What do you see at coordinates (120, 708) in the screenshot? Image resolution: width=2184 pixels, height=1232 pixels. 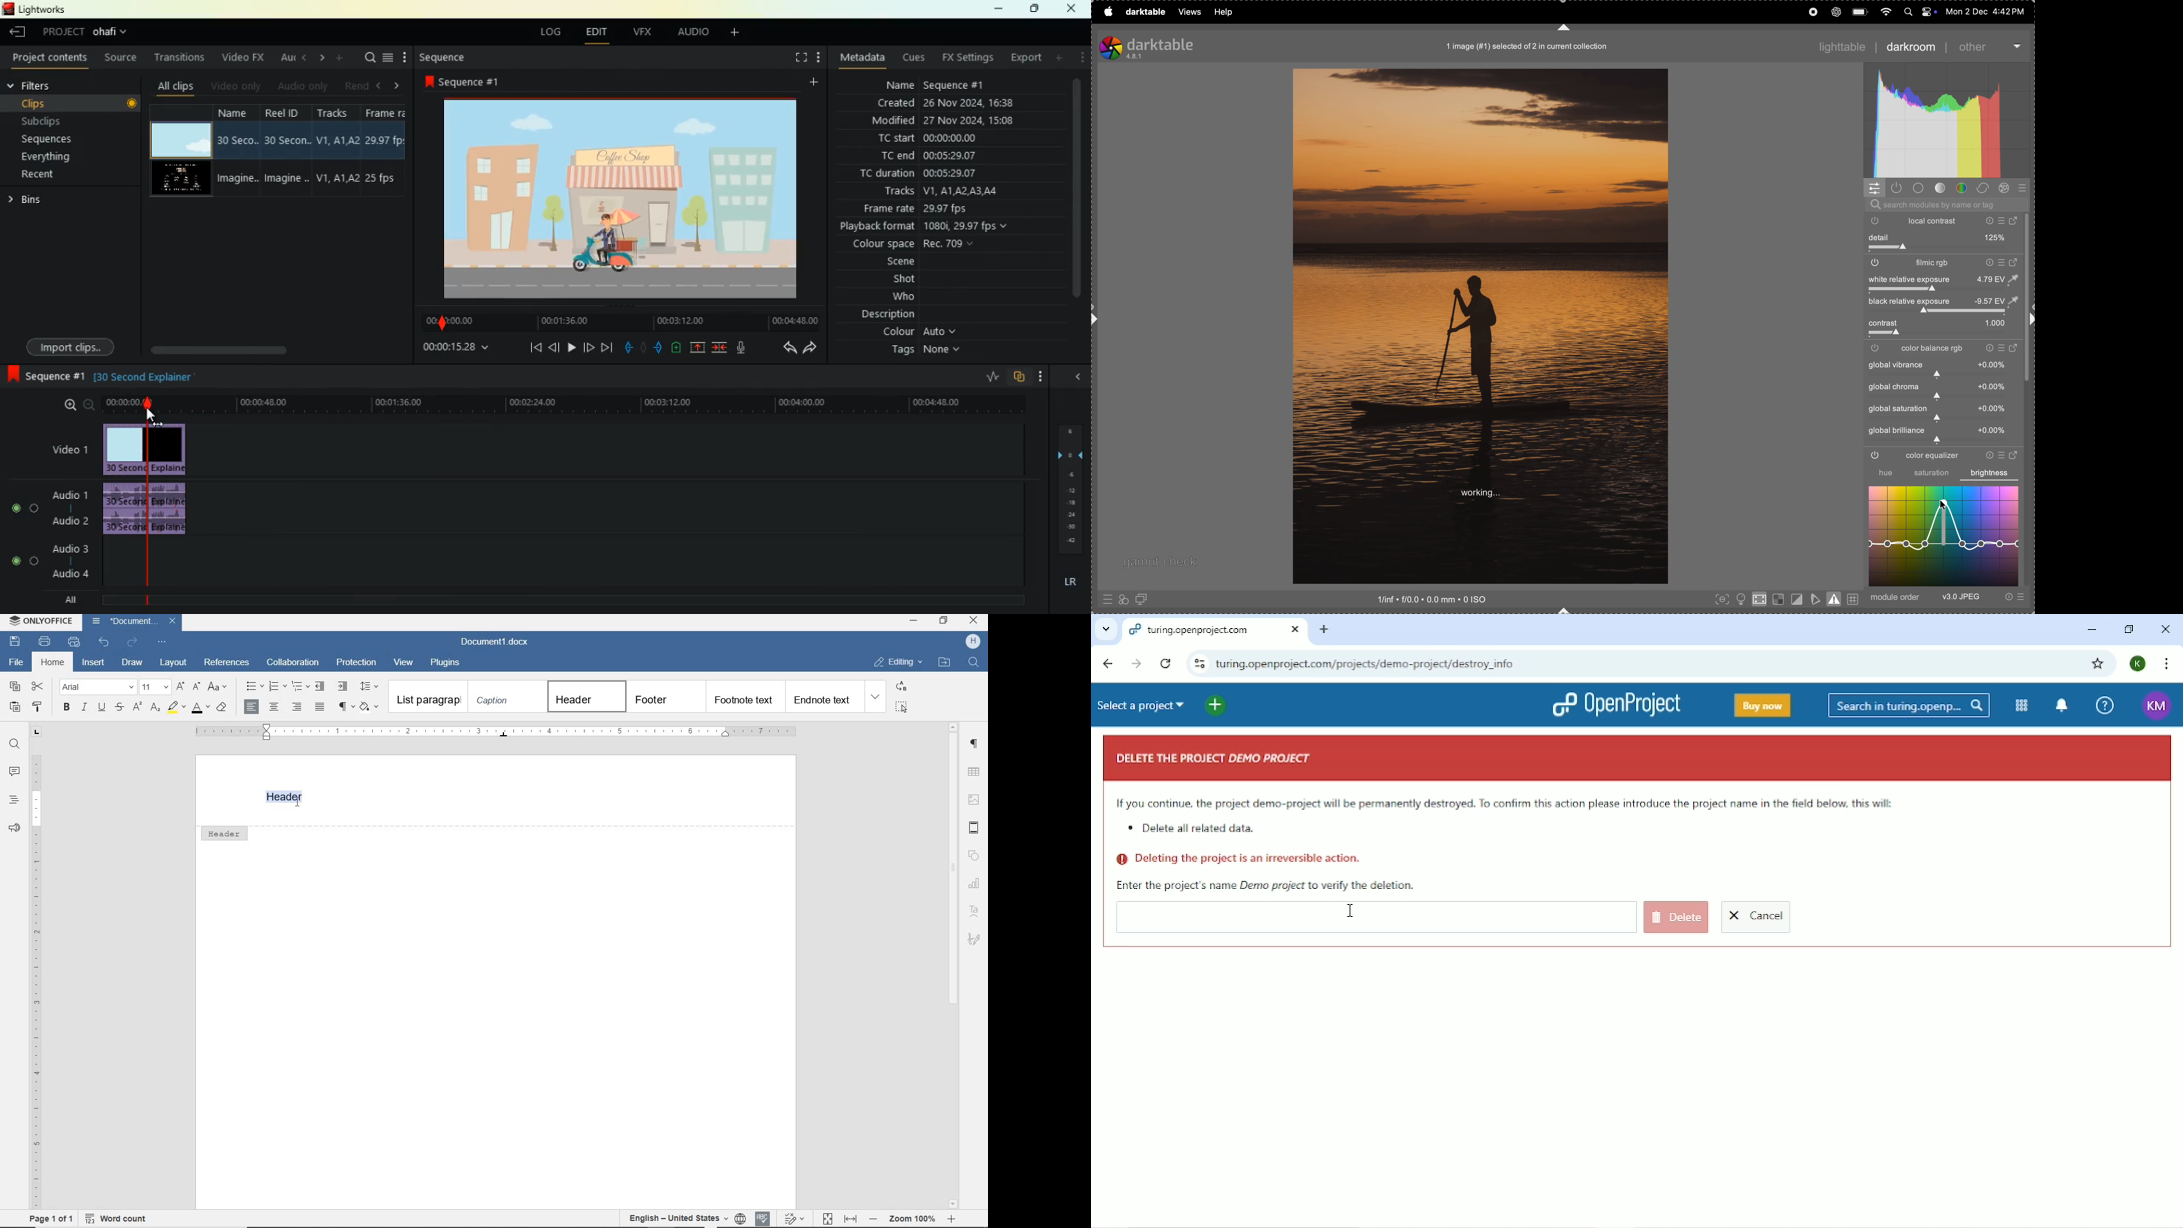 I see `strikethrough` at bounding box center [120, 708].